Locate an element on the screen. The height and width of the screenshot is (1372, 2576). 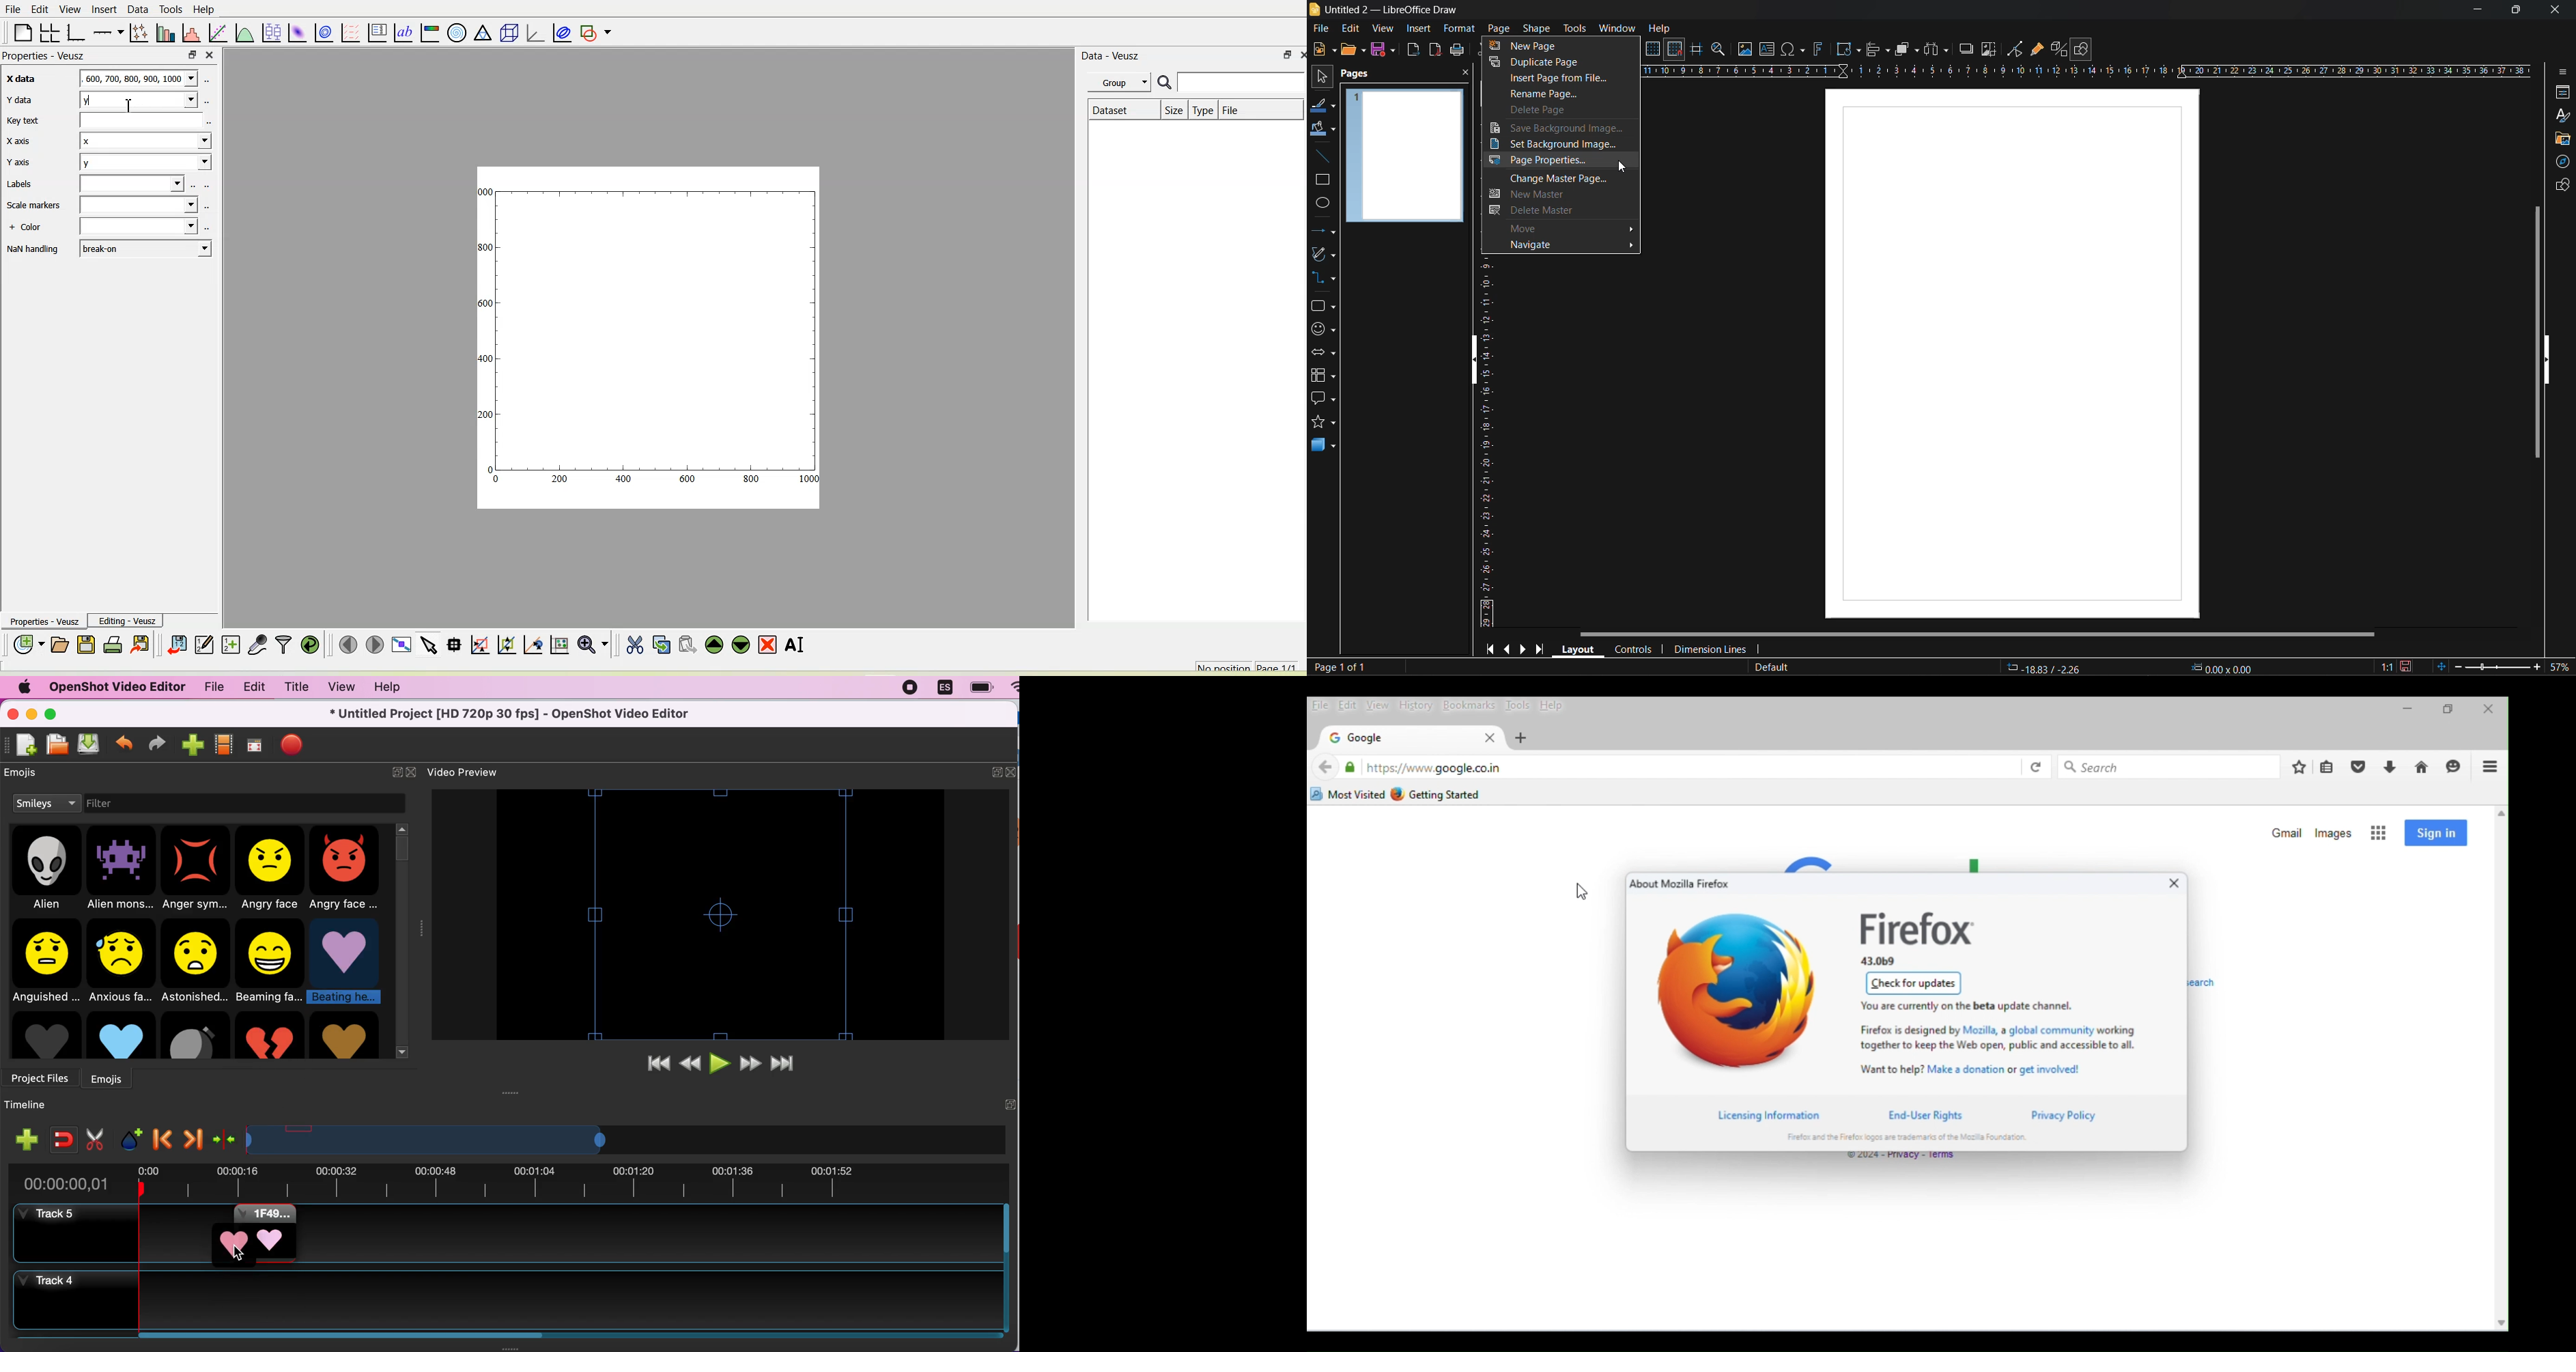
arrange is located at coordinates (1905, 50).